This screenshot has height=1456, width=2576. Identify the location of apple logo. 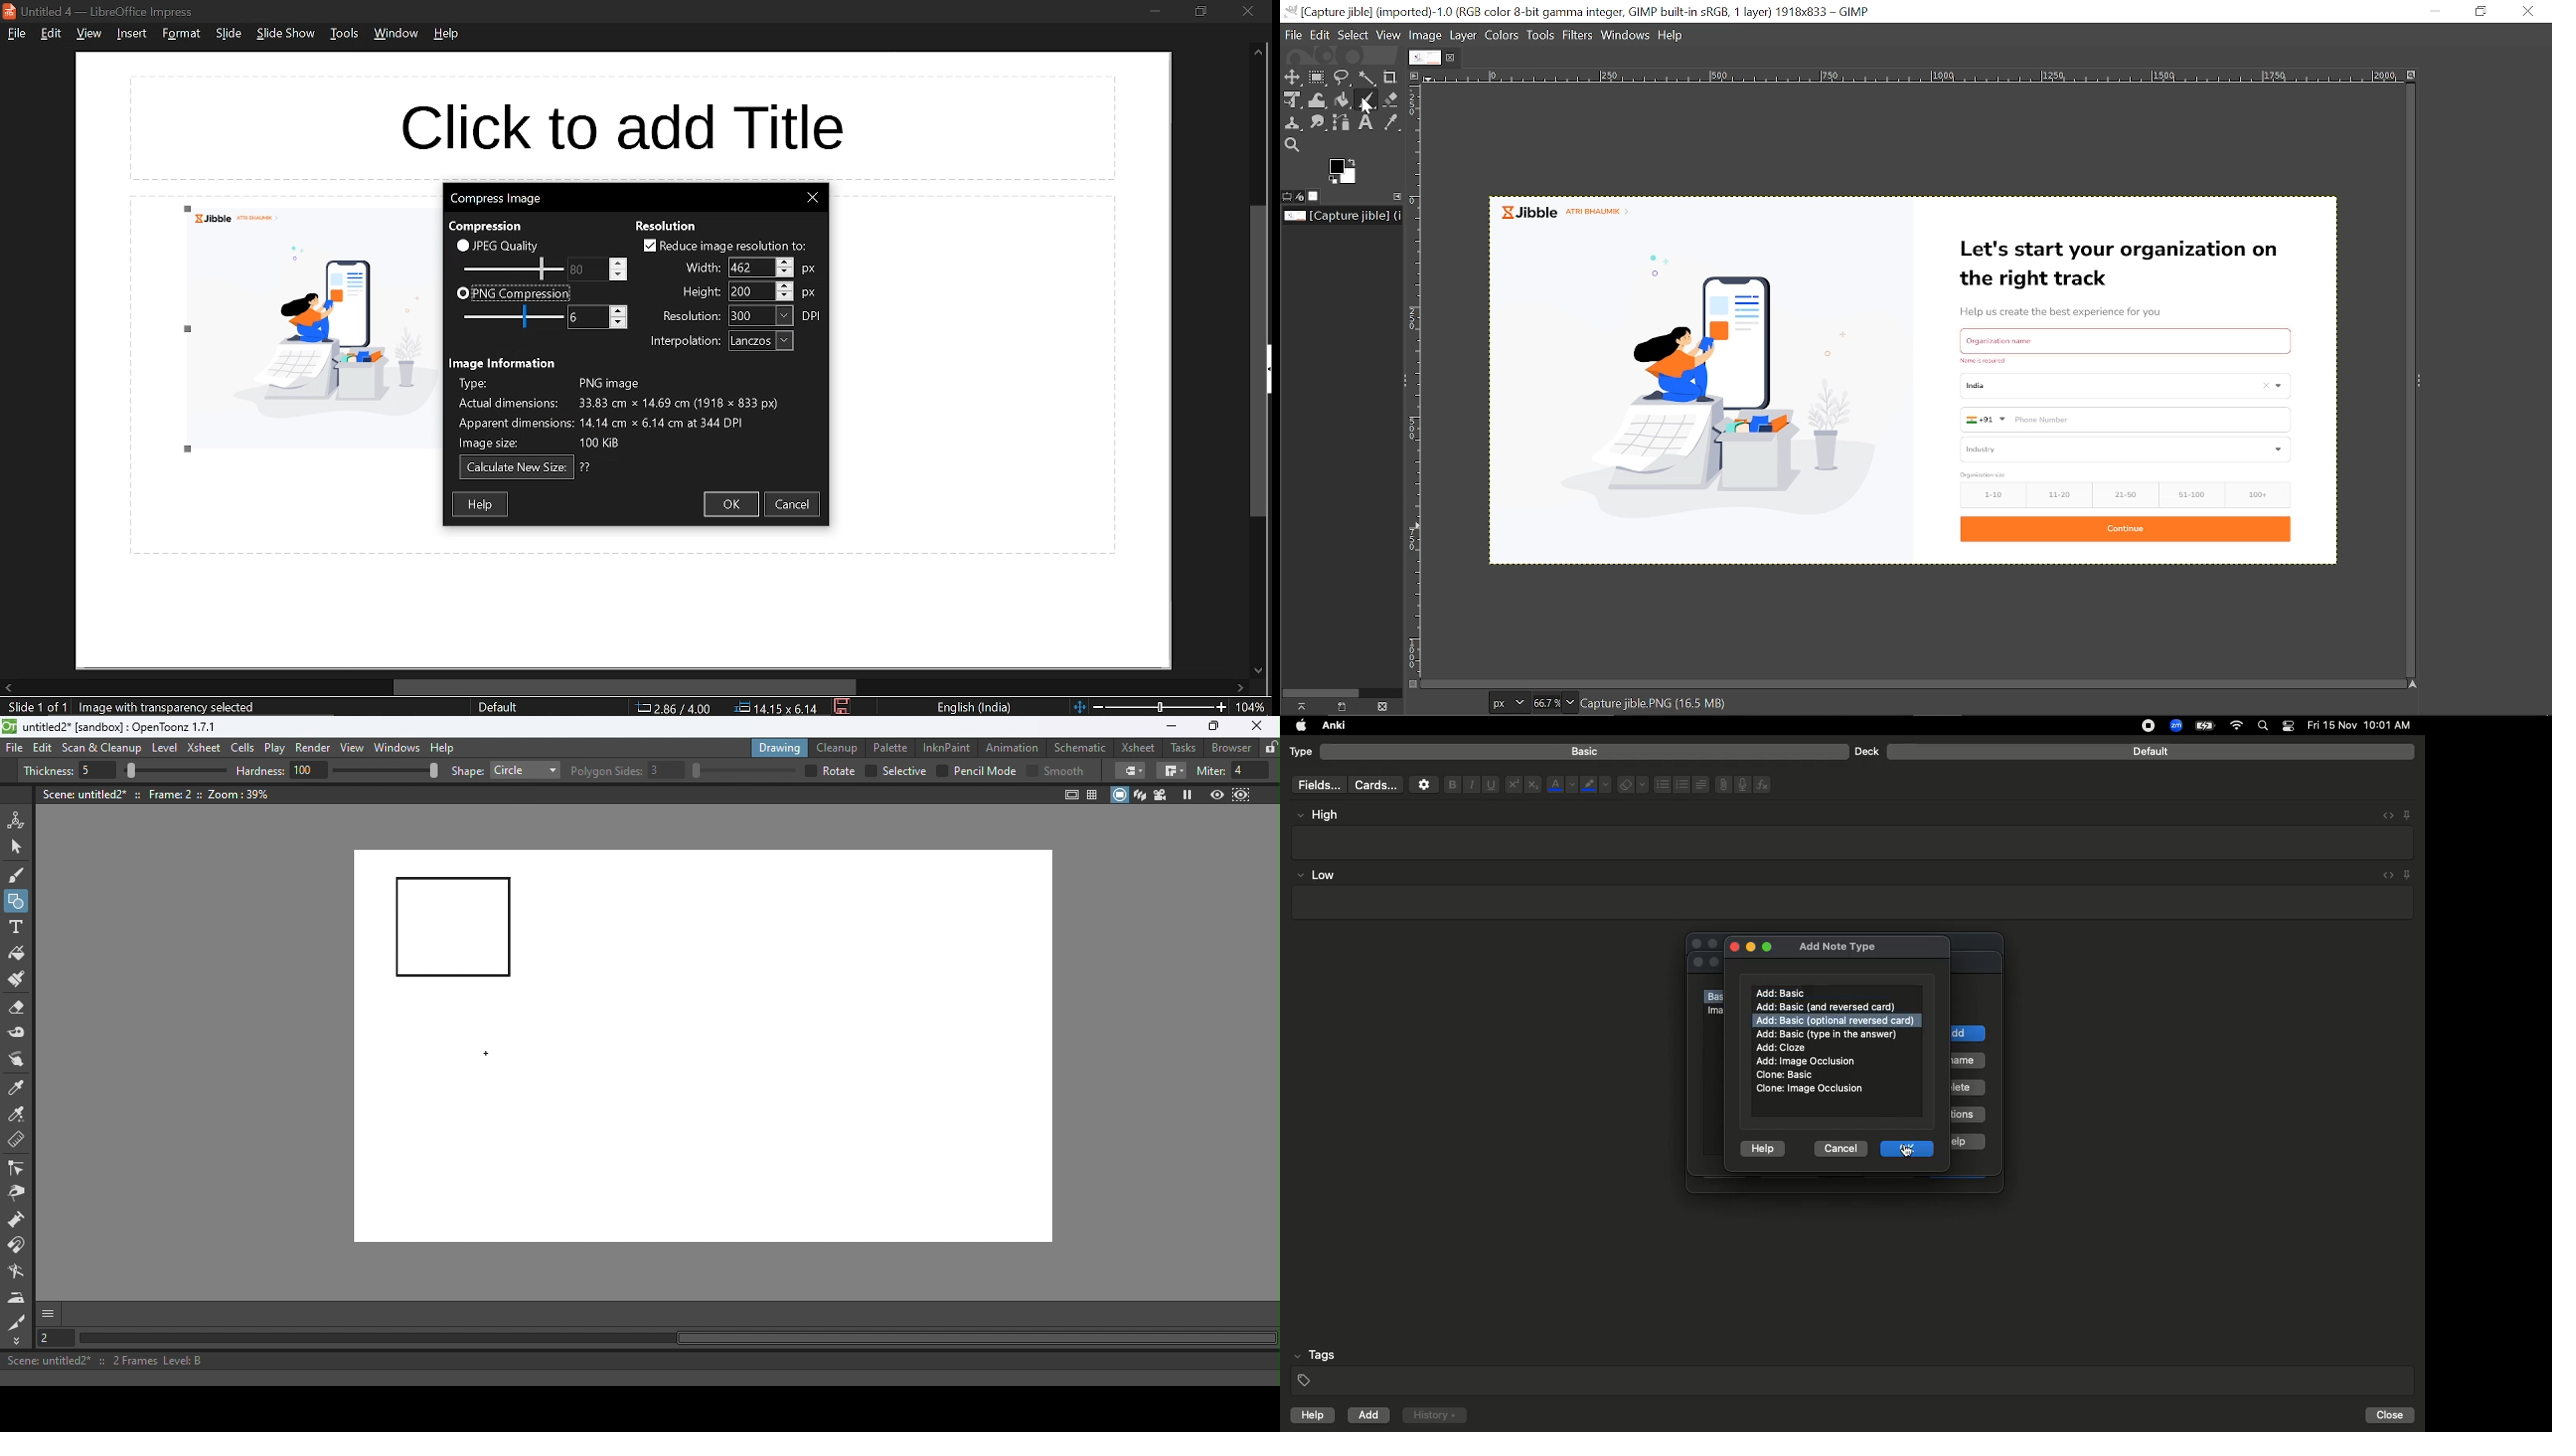
(1297, 726).